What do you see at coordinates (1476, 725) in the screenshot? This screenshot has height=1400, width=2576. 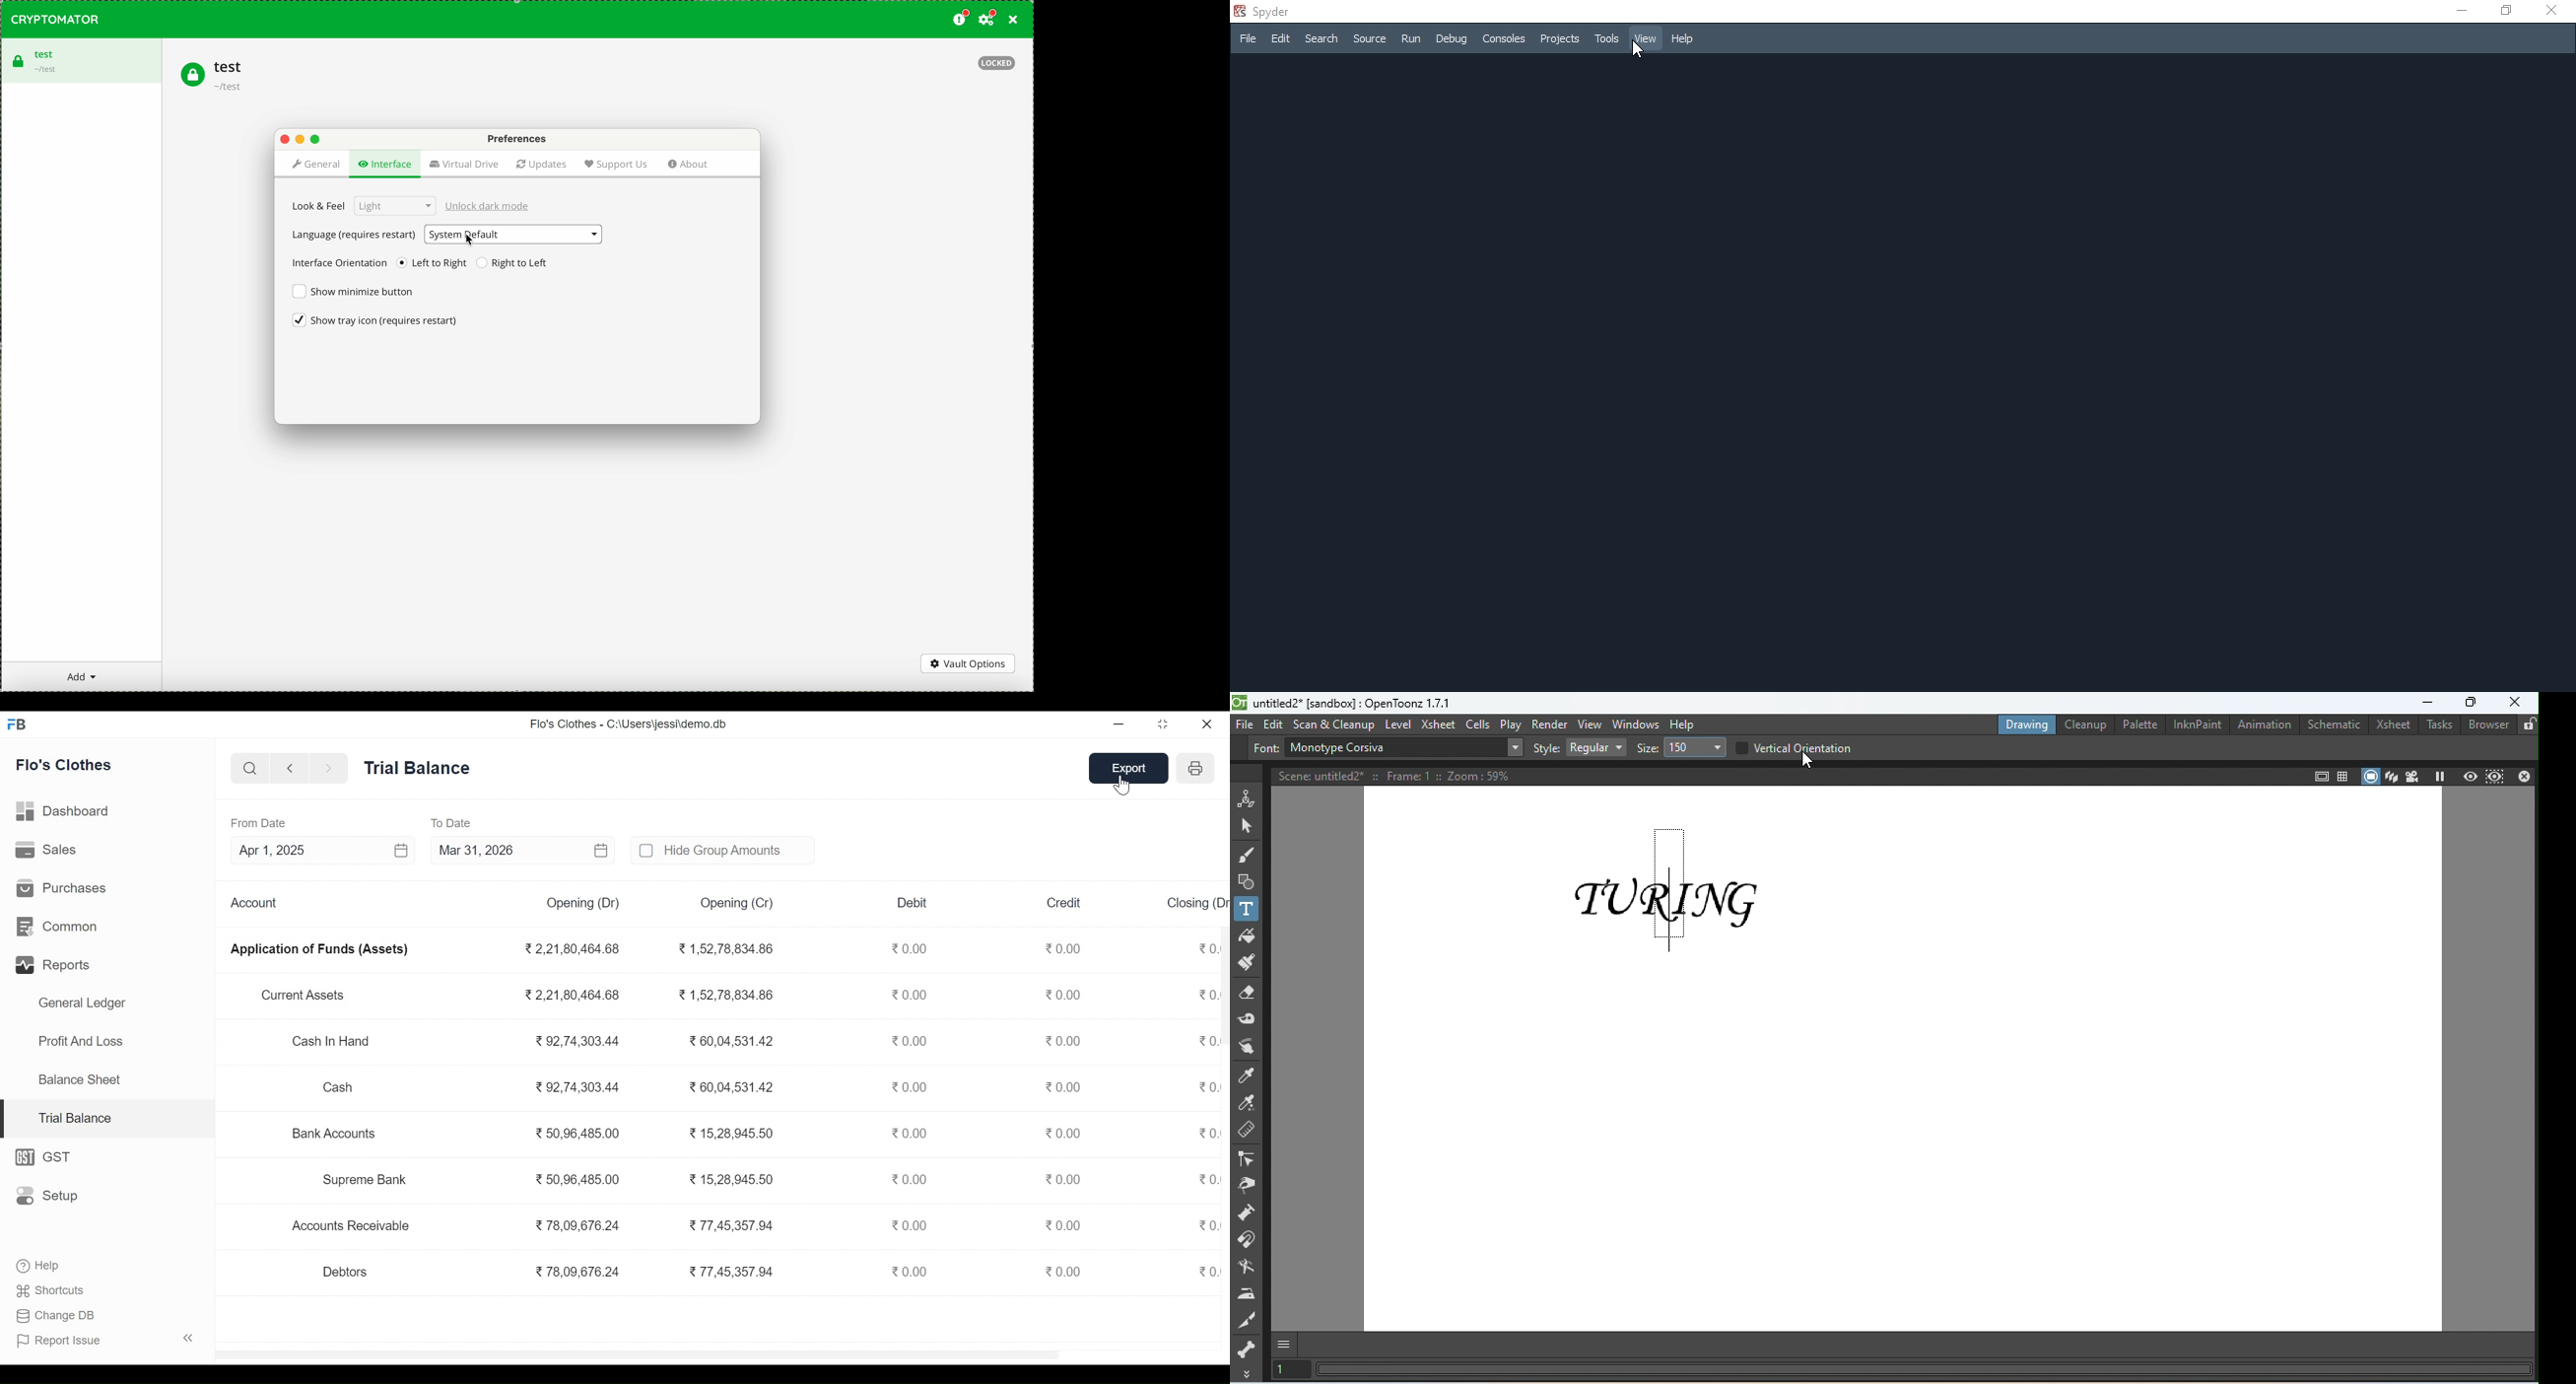 I see `Cells` at bounding box center [1476, 725].